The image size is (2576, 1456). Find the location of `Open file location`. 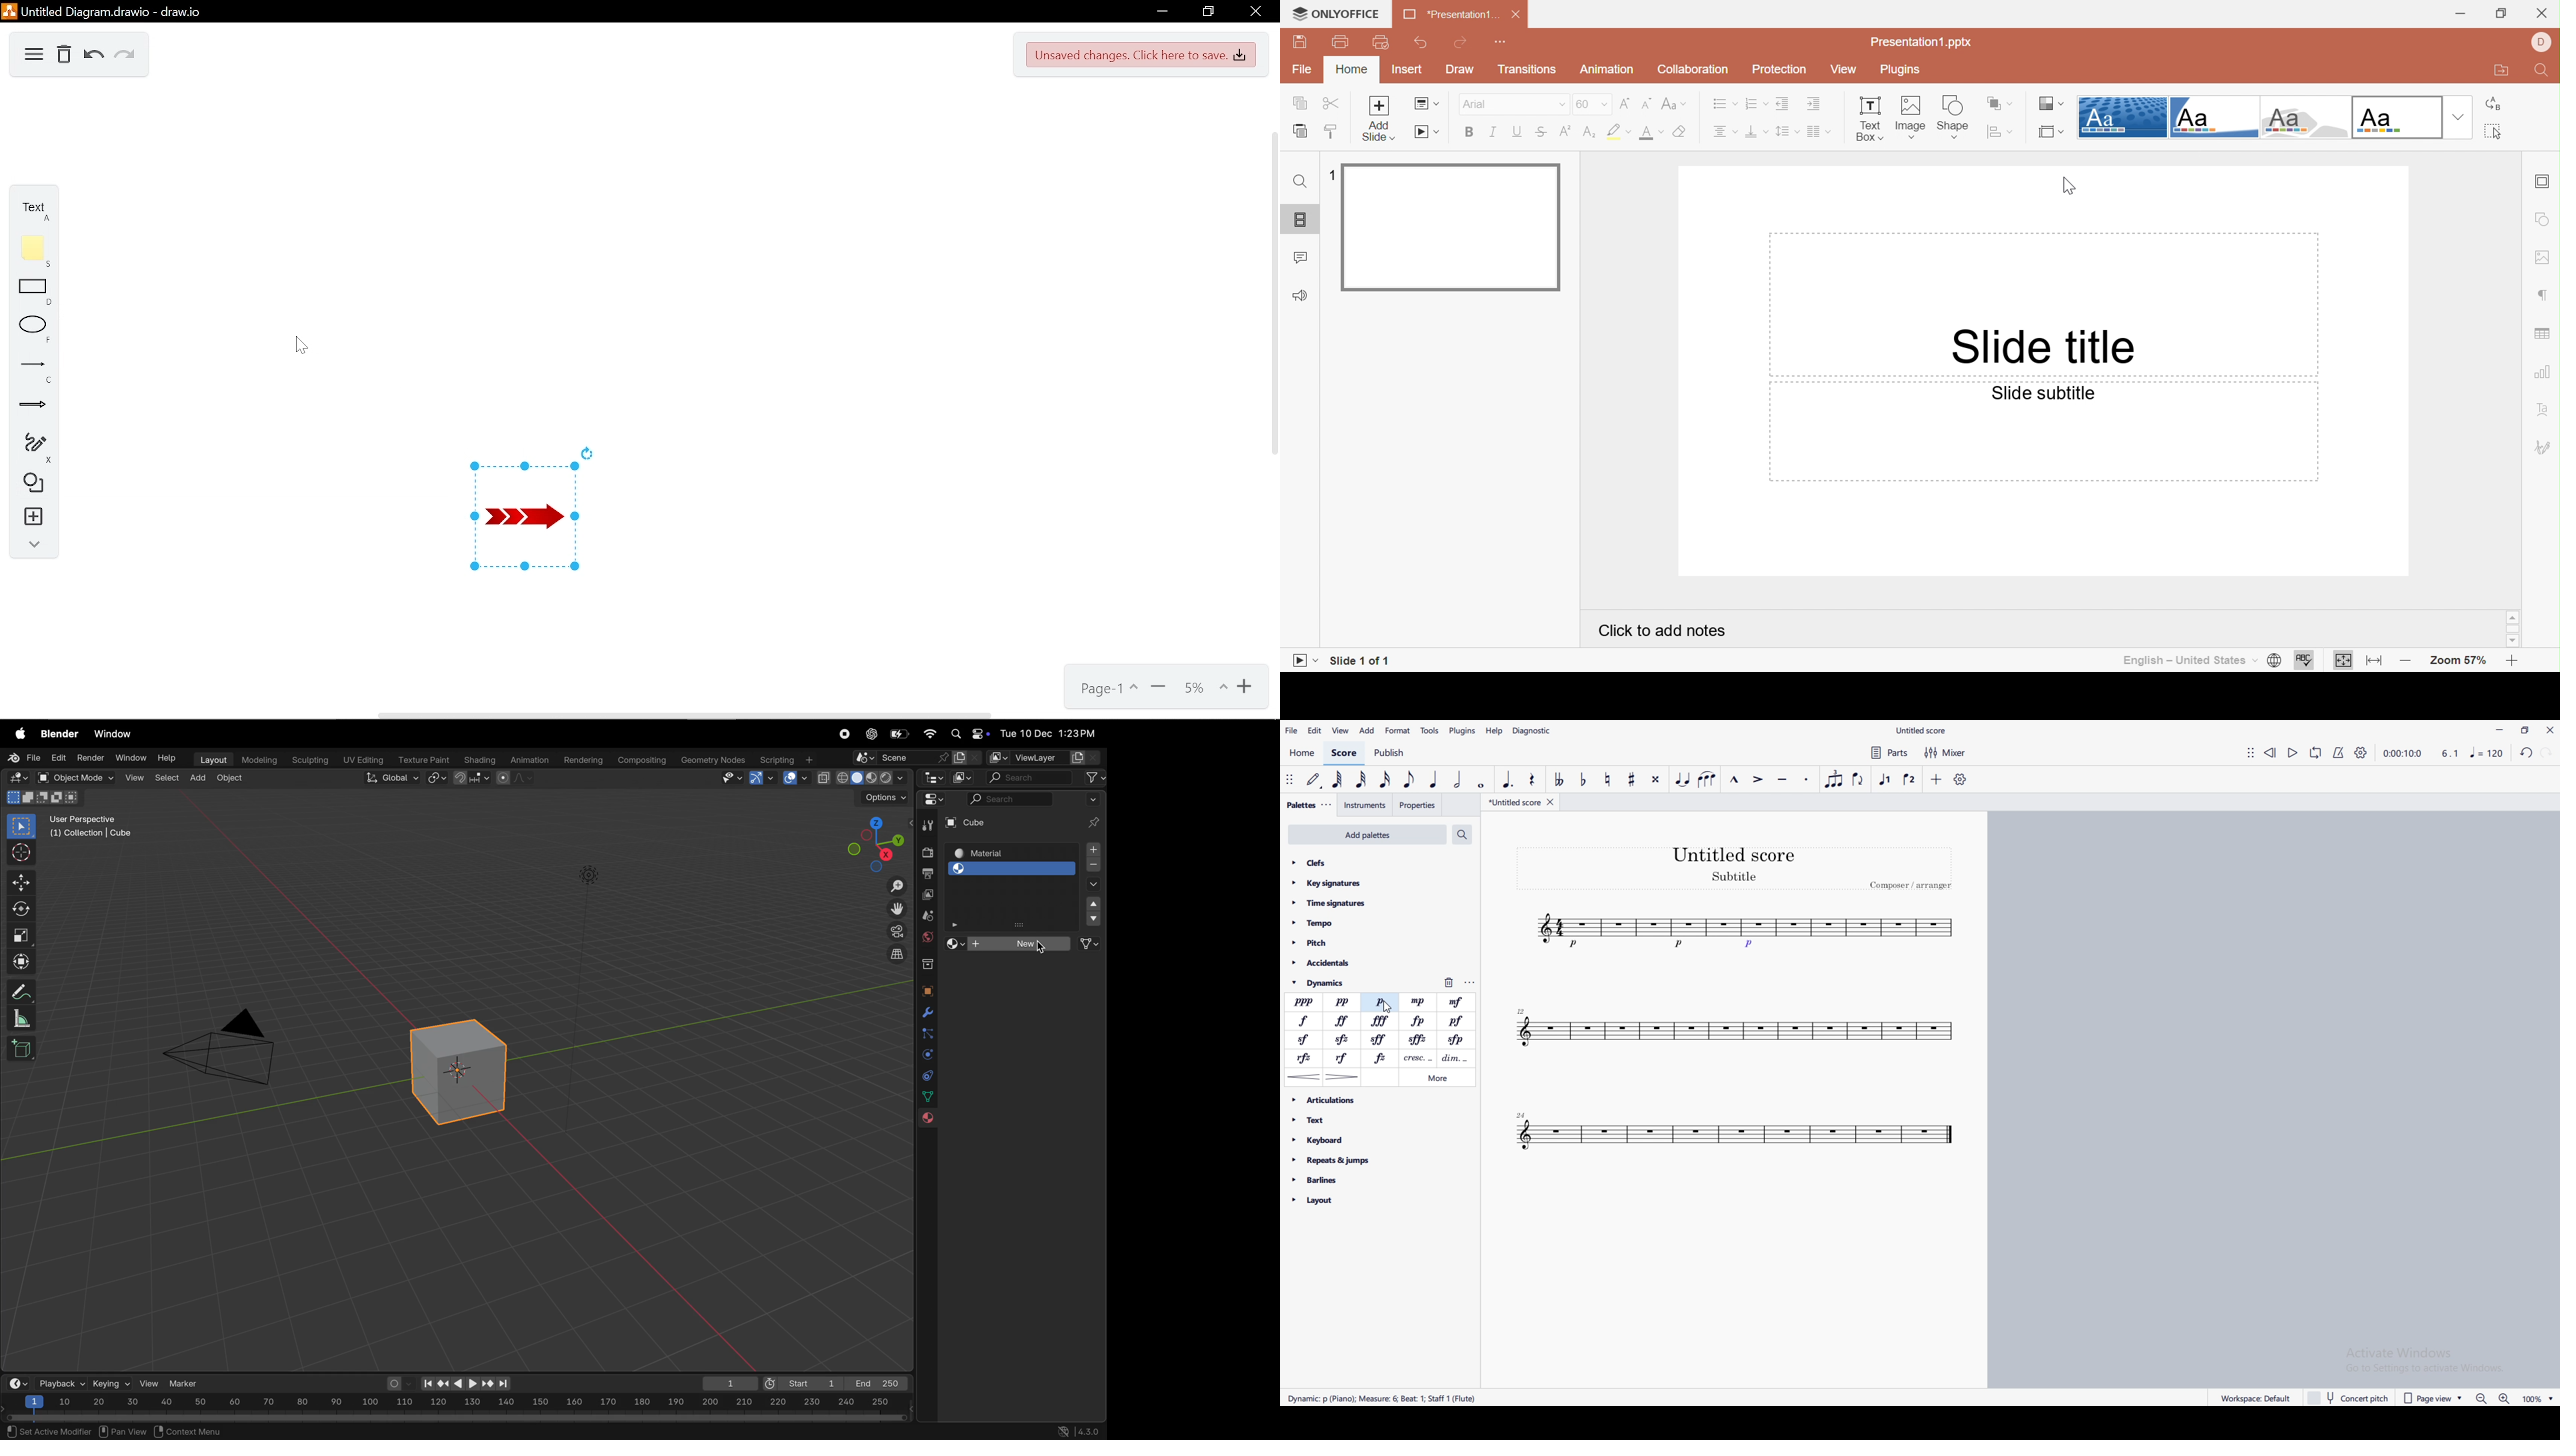

Open file location is located at coordinates (2504, 71).